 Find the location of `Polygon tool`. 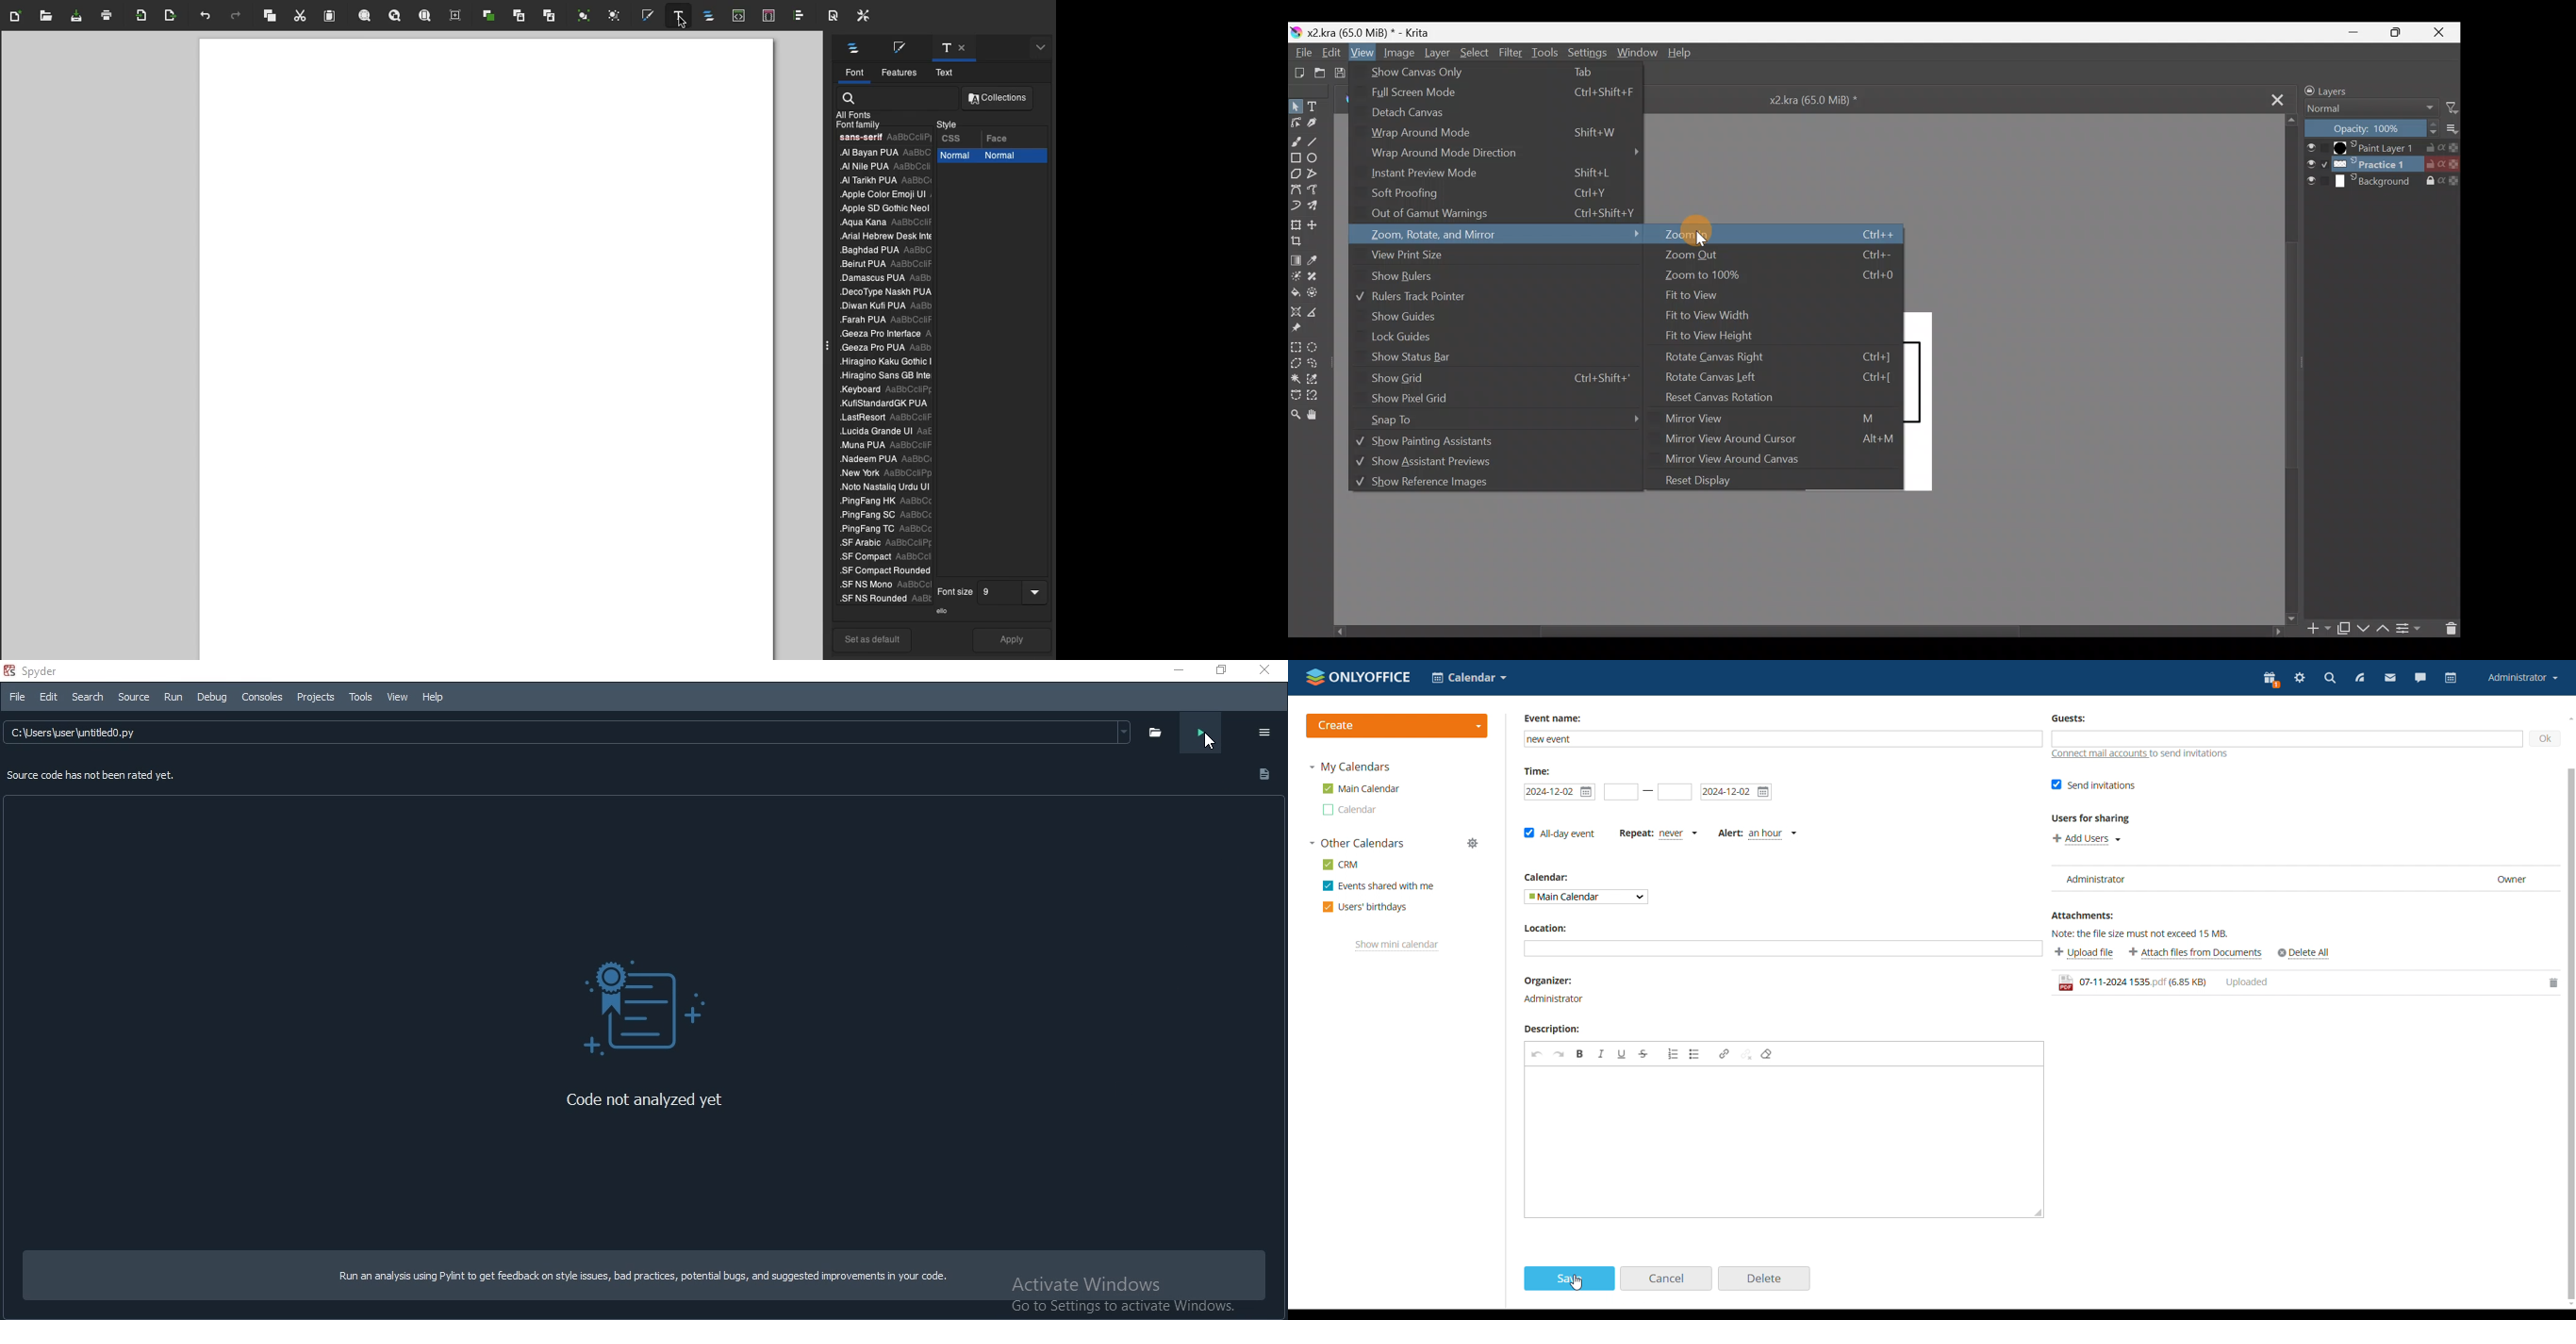

Polygon tool is located at coordinates (1296, 174).